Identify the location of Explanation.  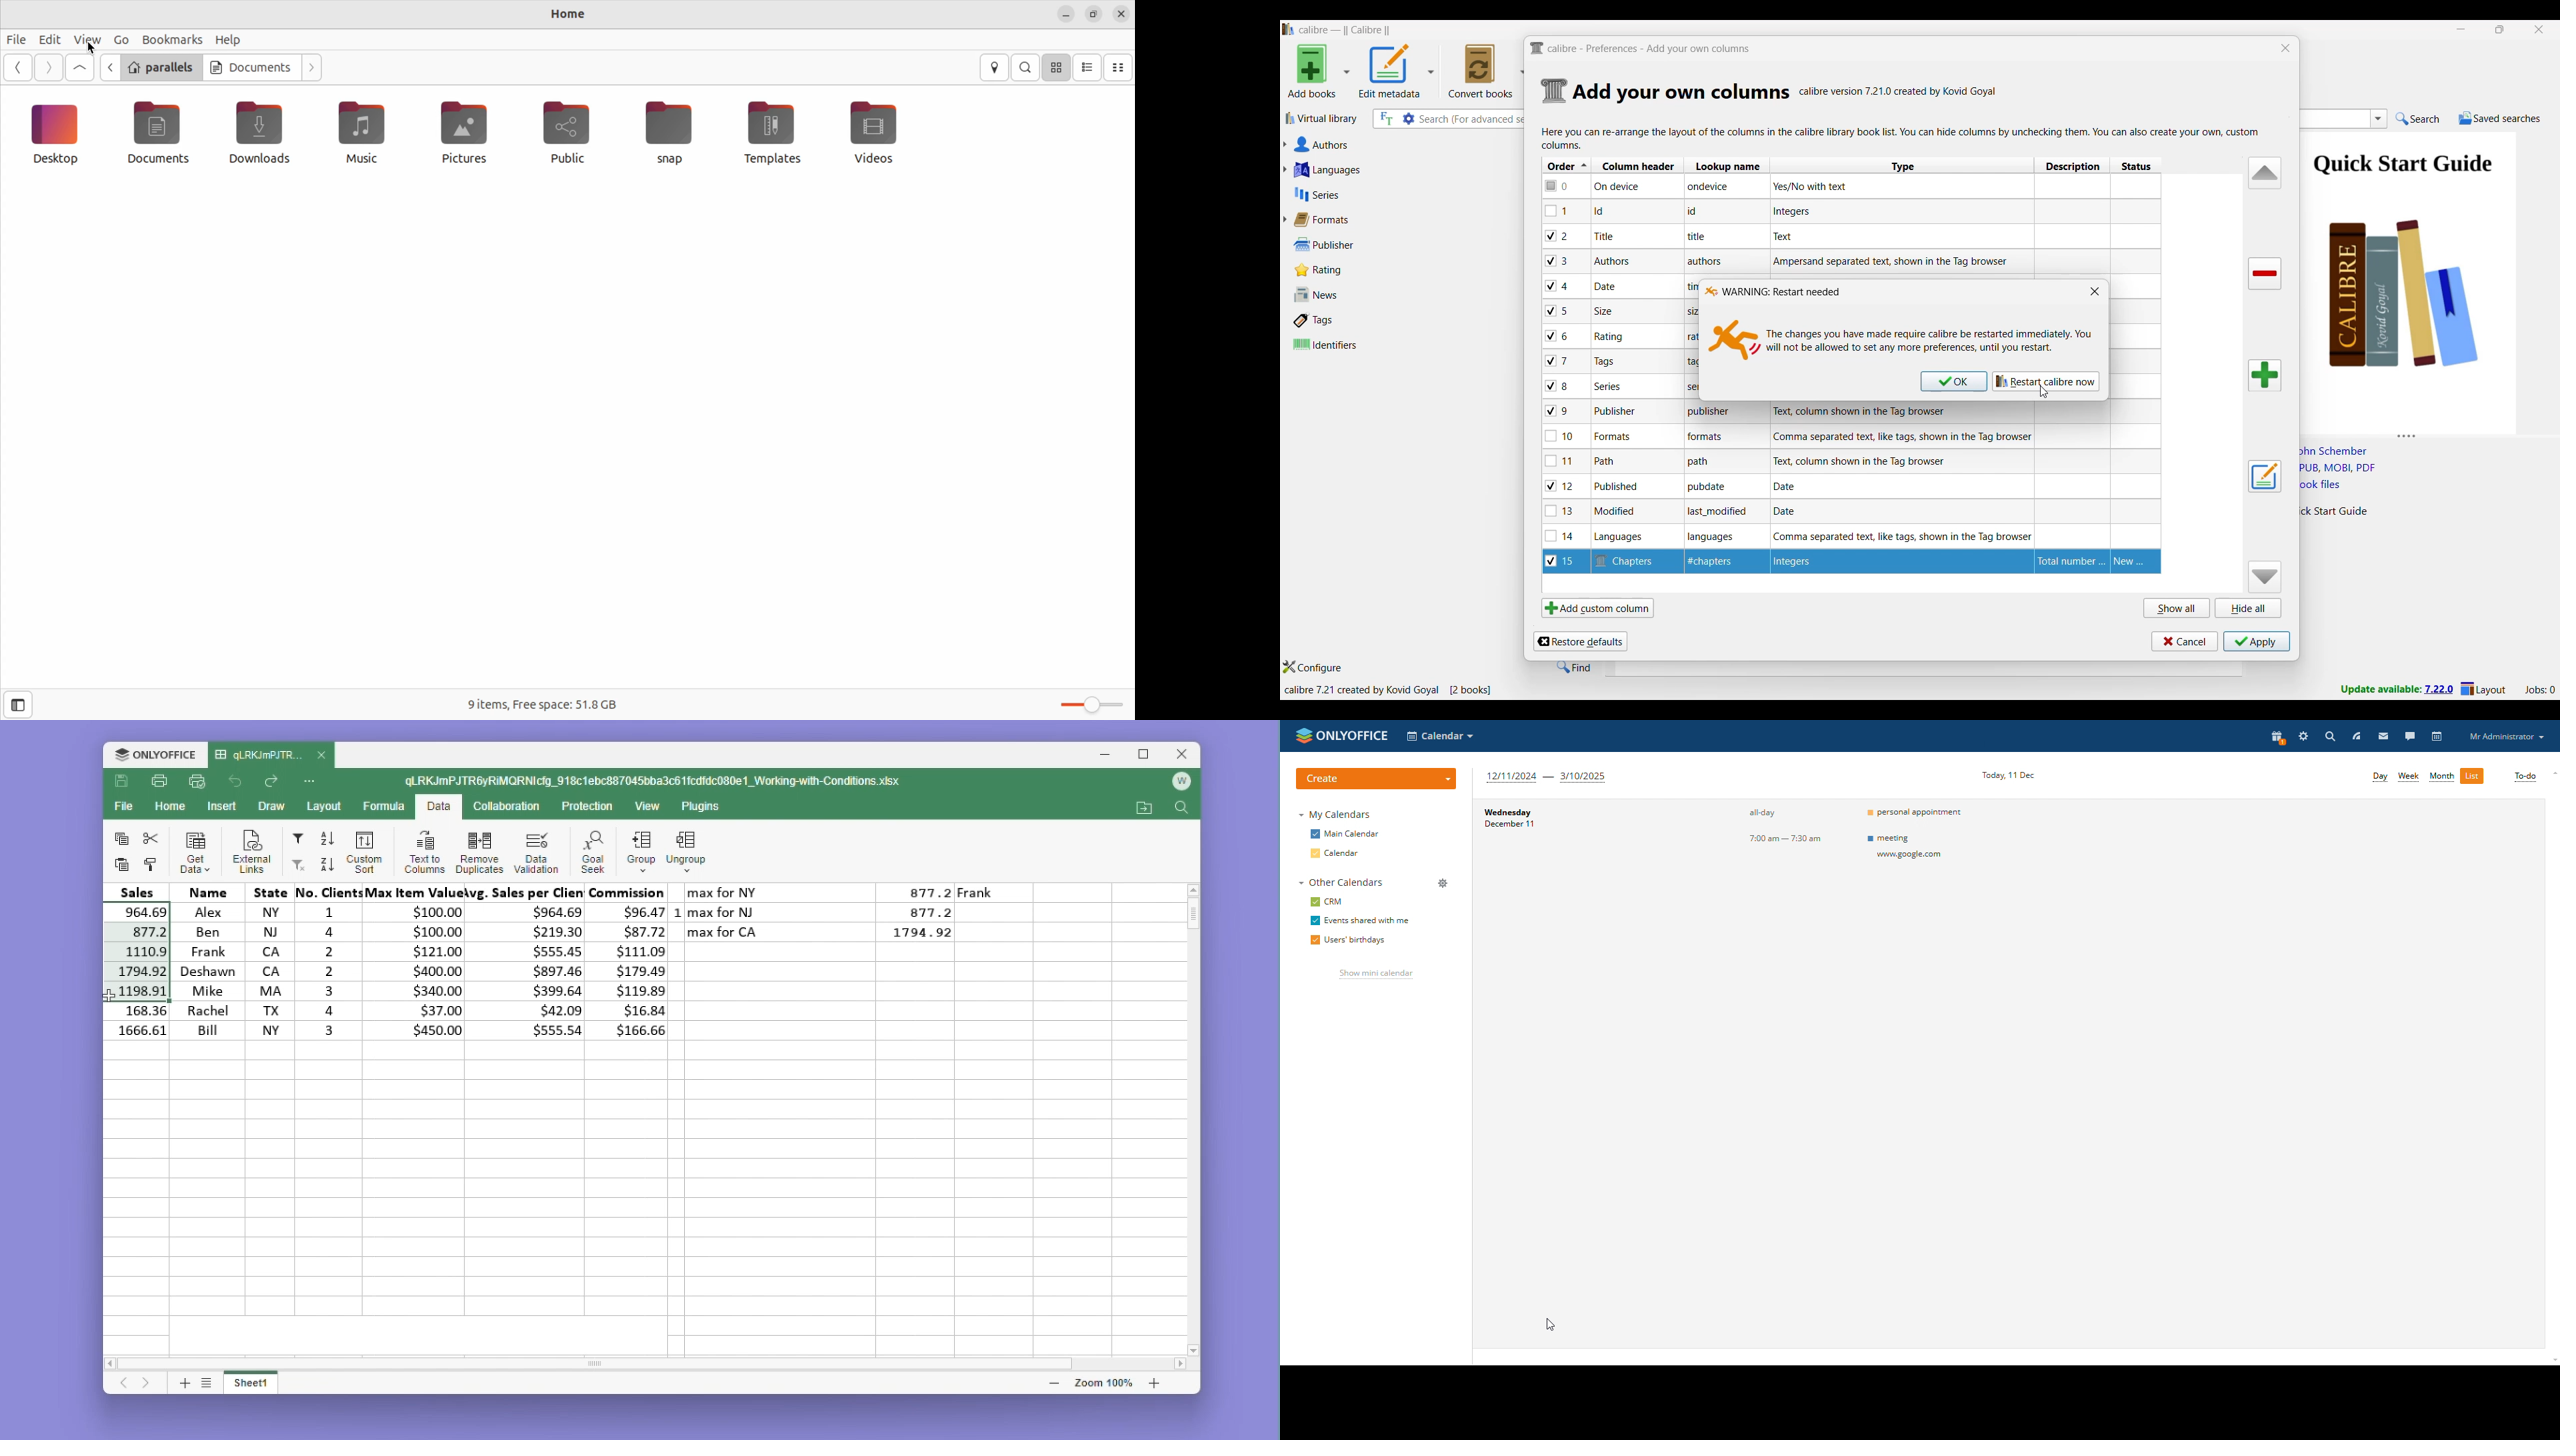
(1795, 212).